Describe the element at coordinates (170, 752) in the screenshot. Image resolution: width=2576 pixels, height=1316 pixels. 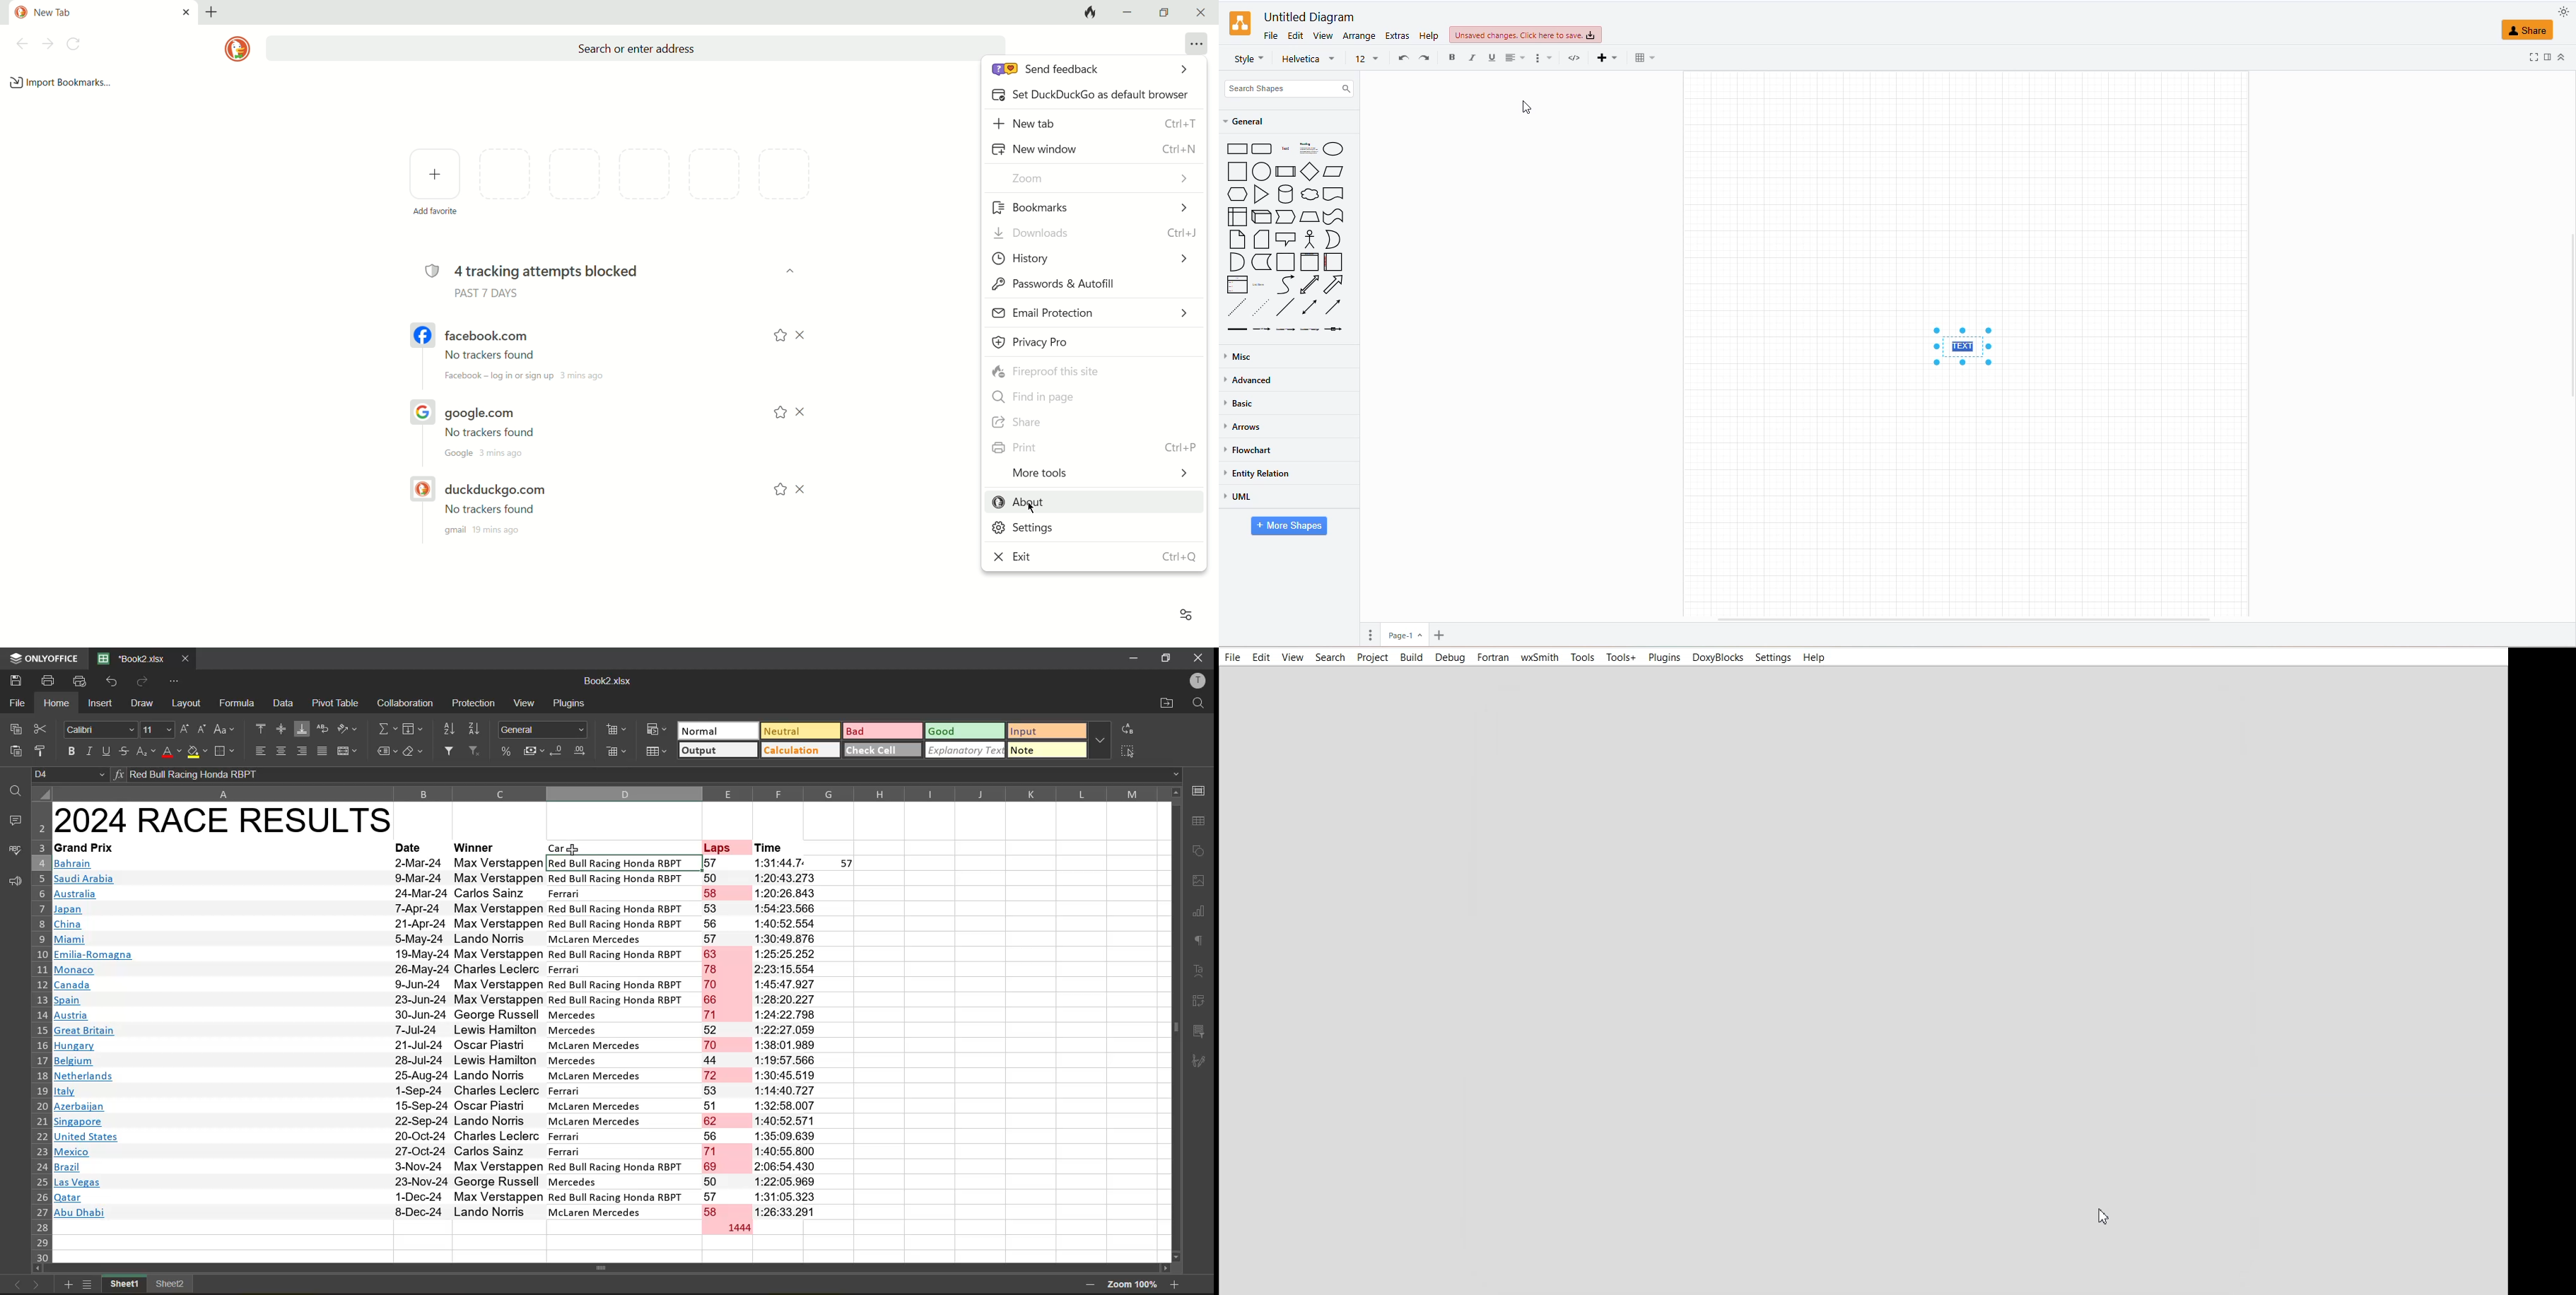
I see `font color` at that location.